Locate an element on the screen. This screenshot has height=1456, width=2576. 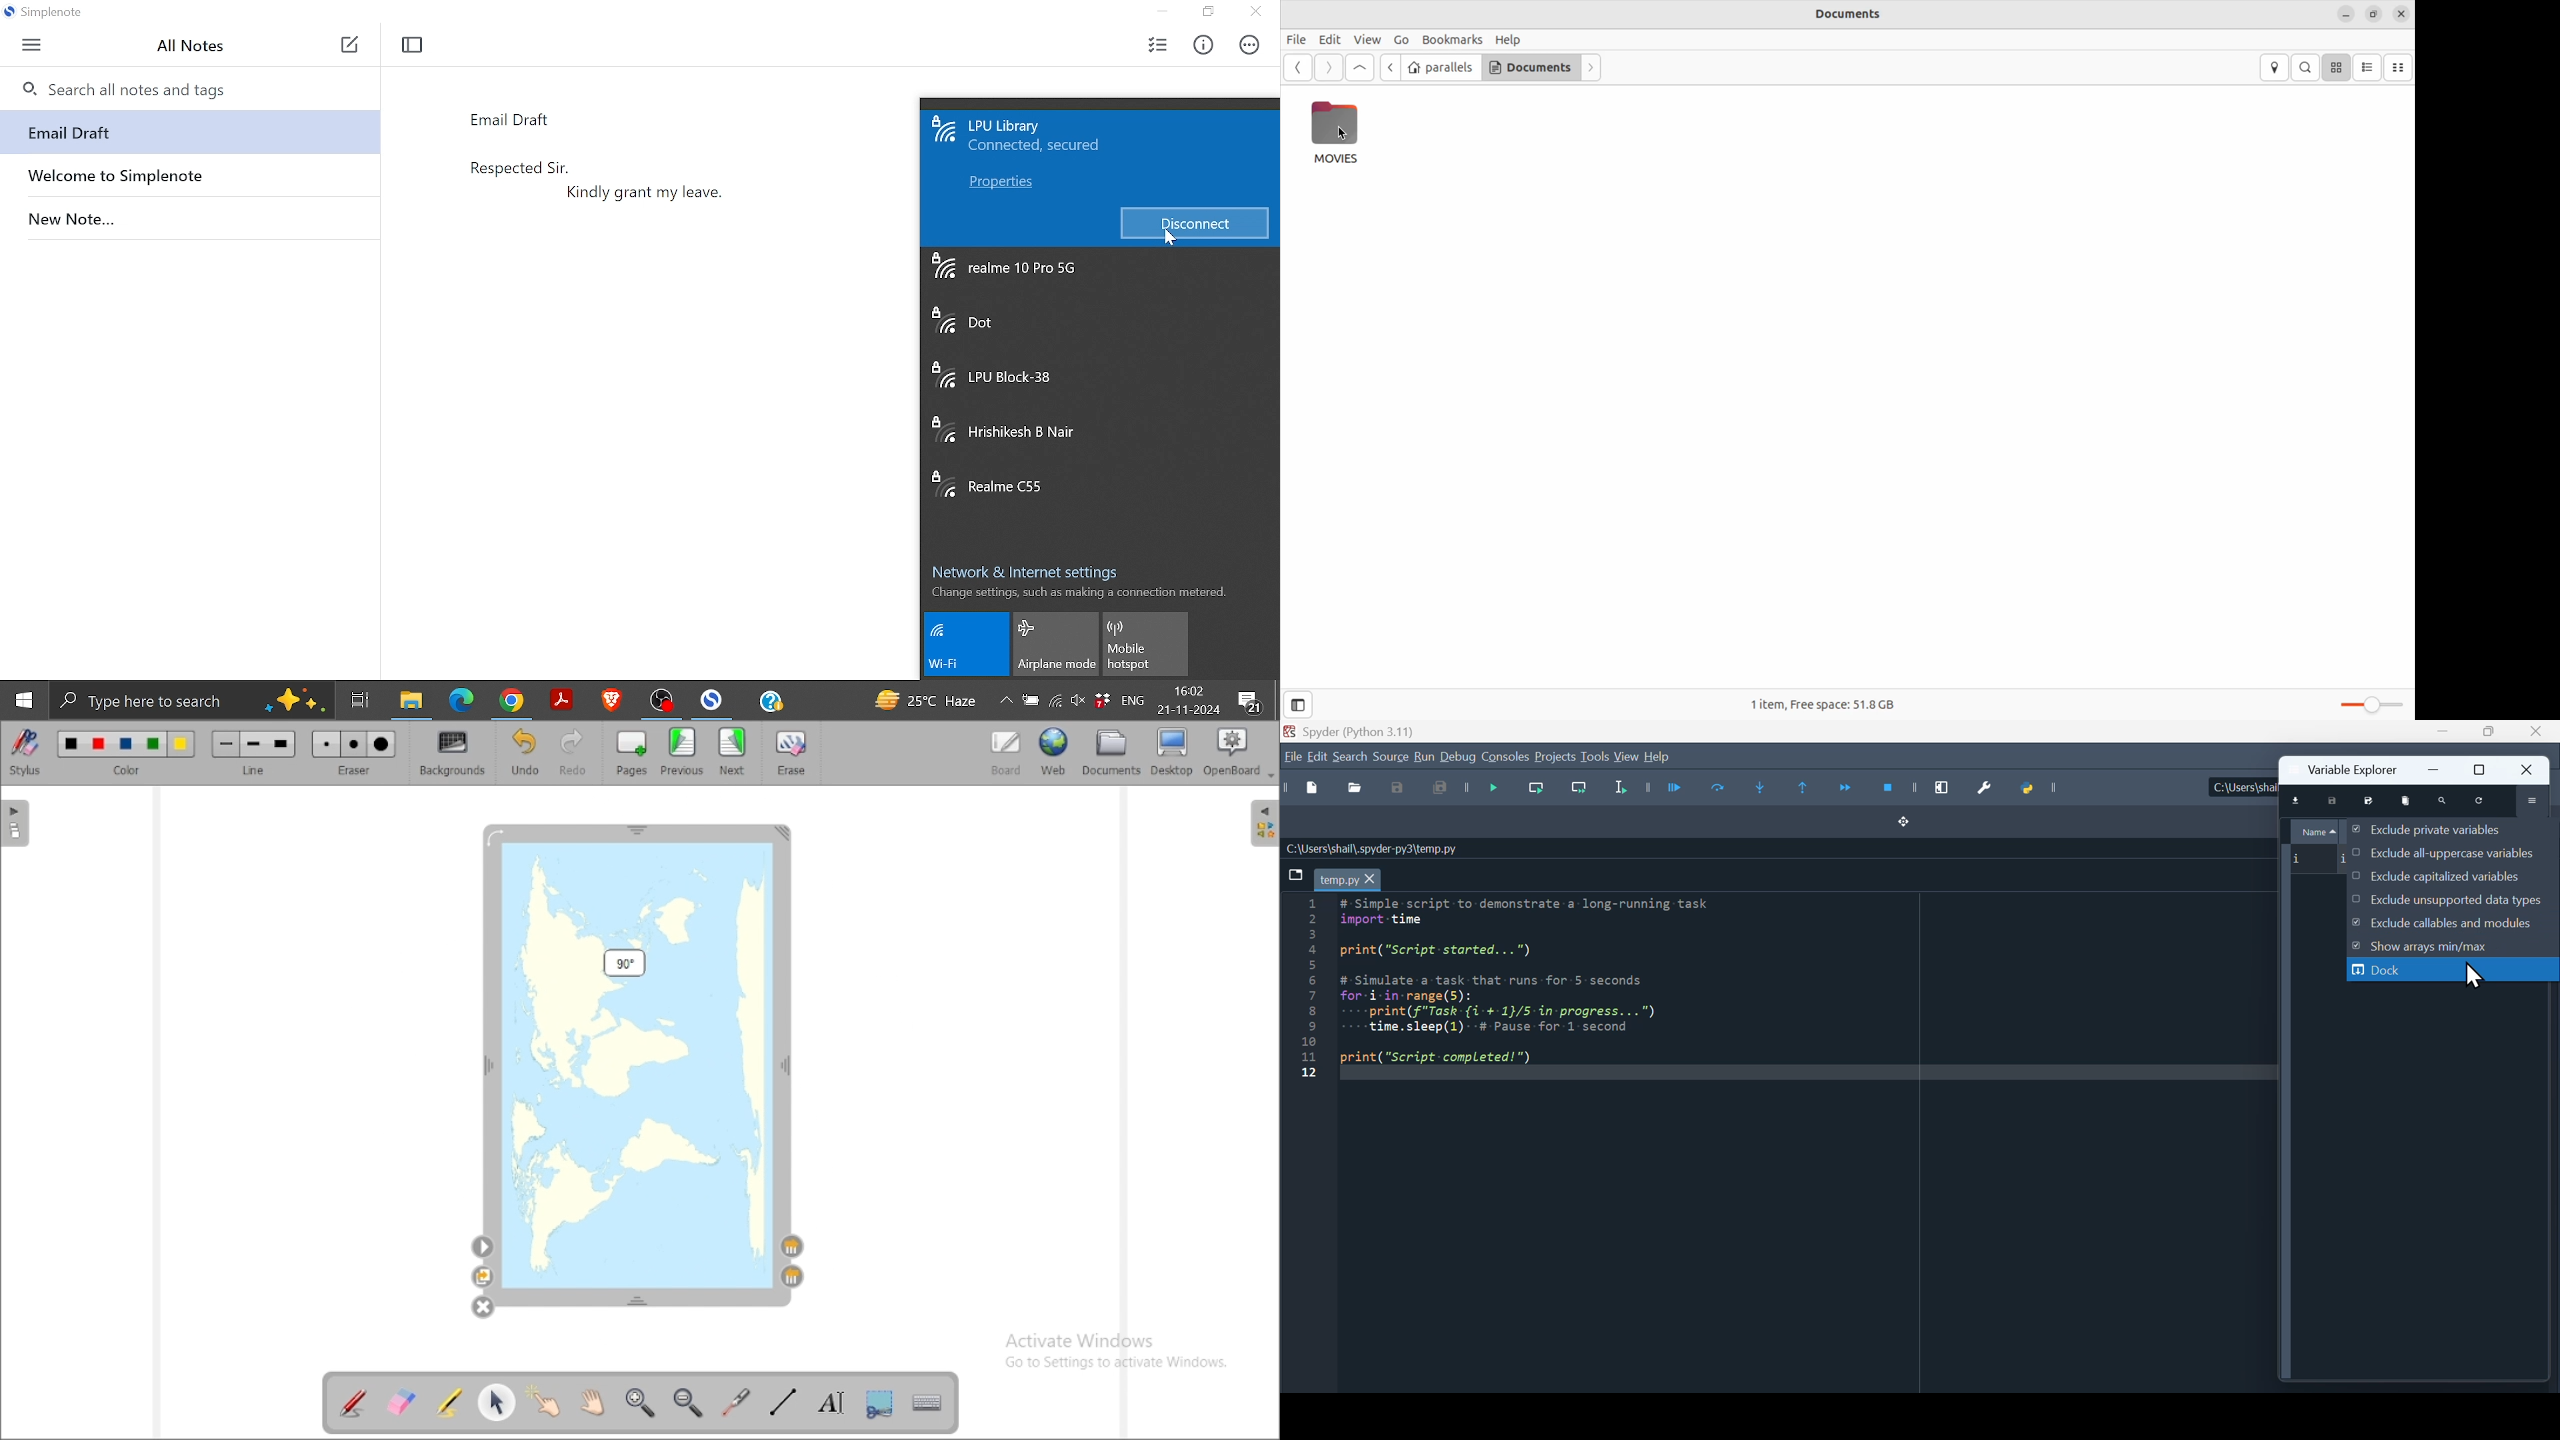
highlight is located at coordinates (448, 1402).